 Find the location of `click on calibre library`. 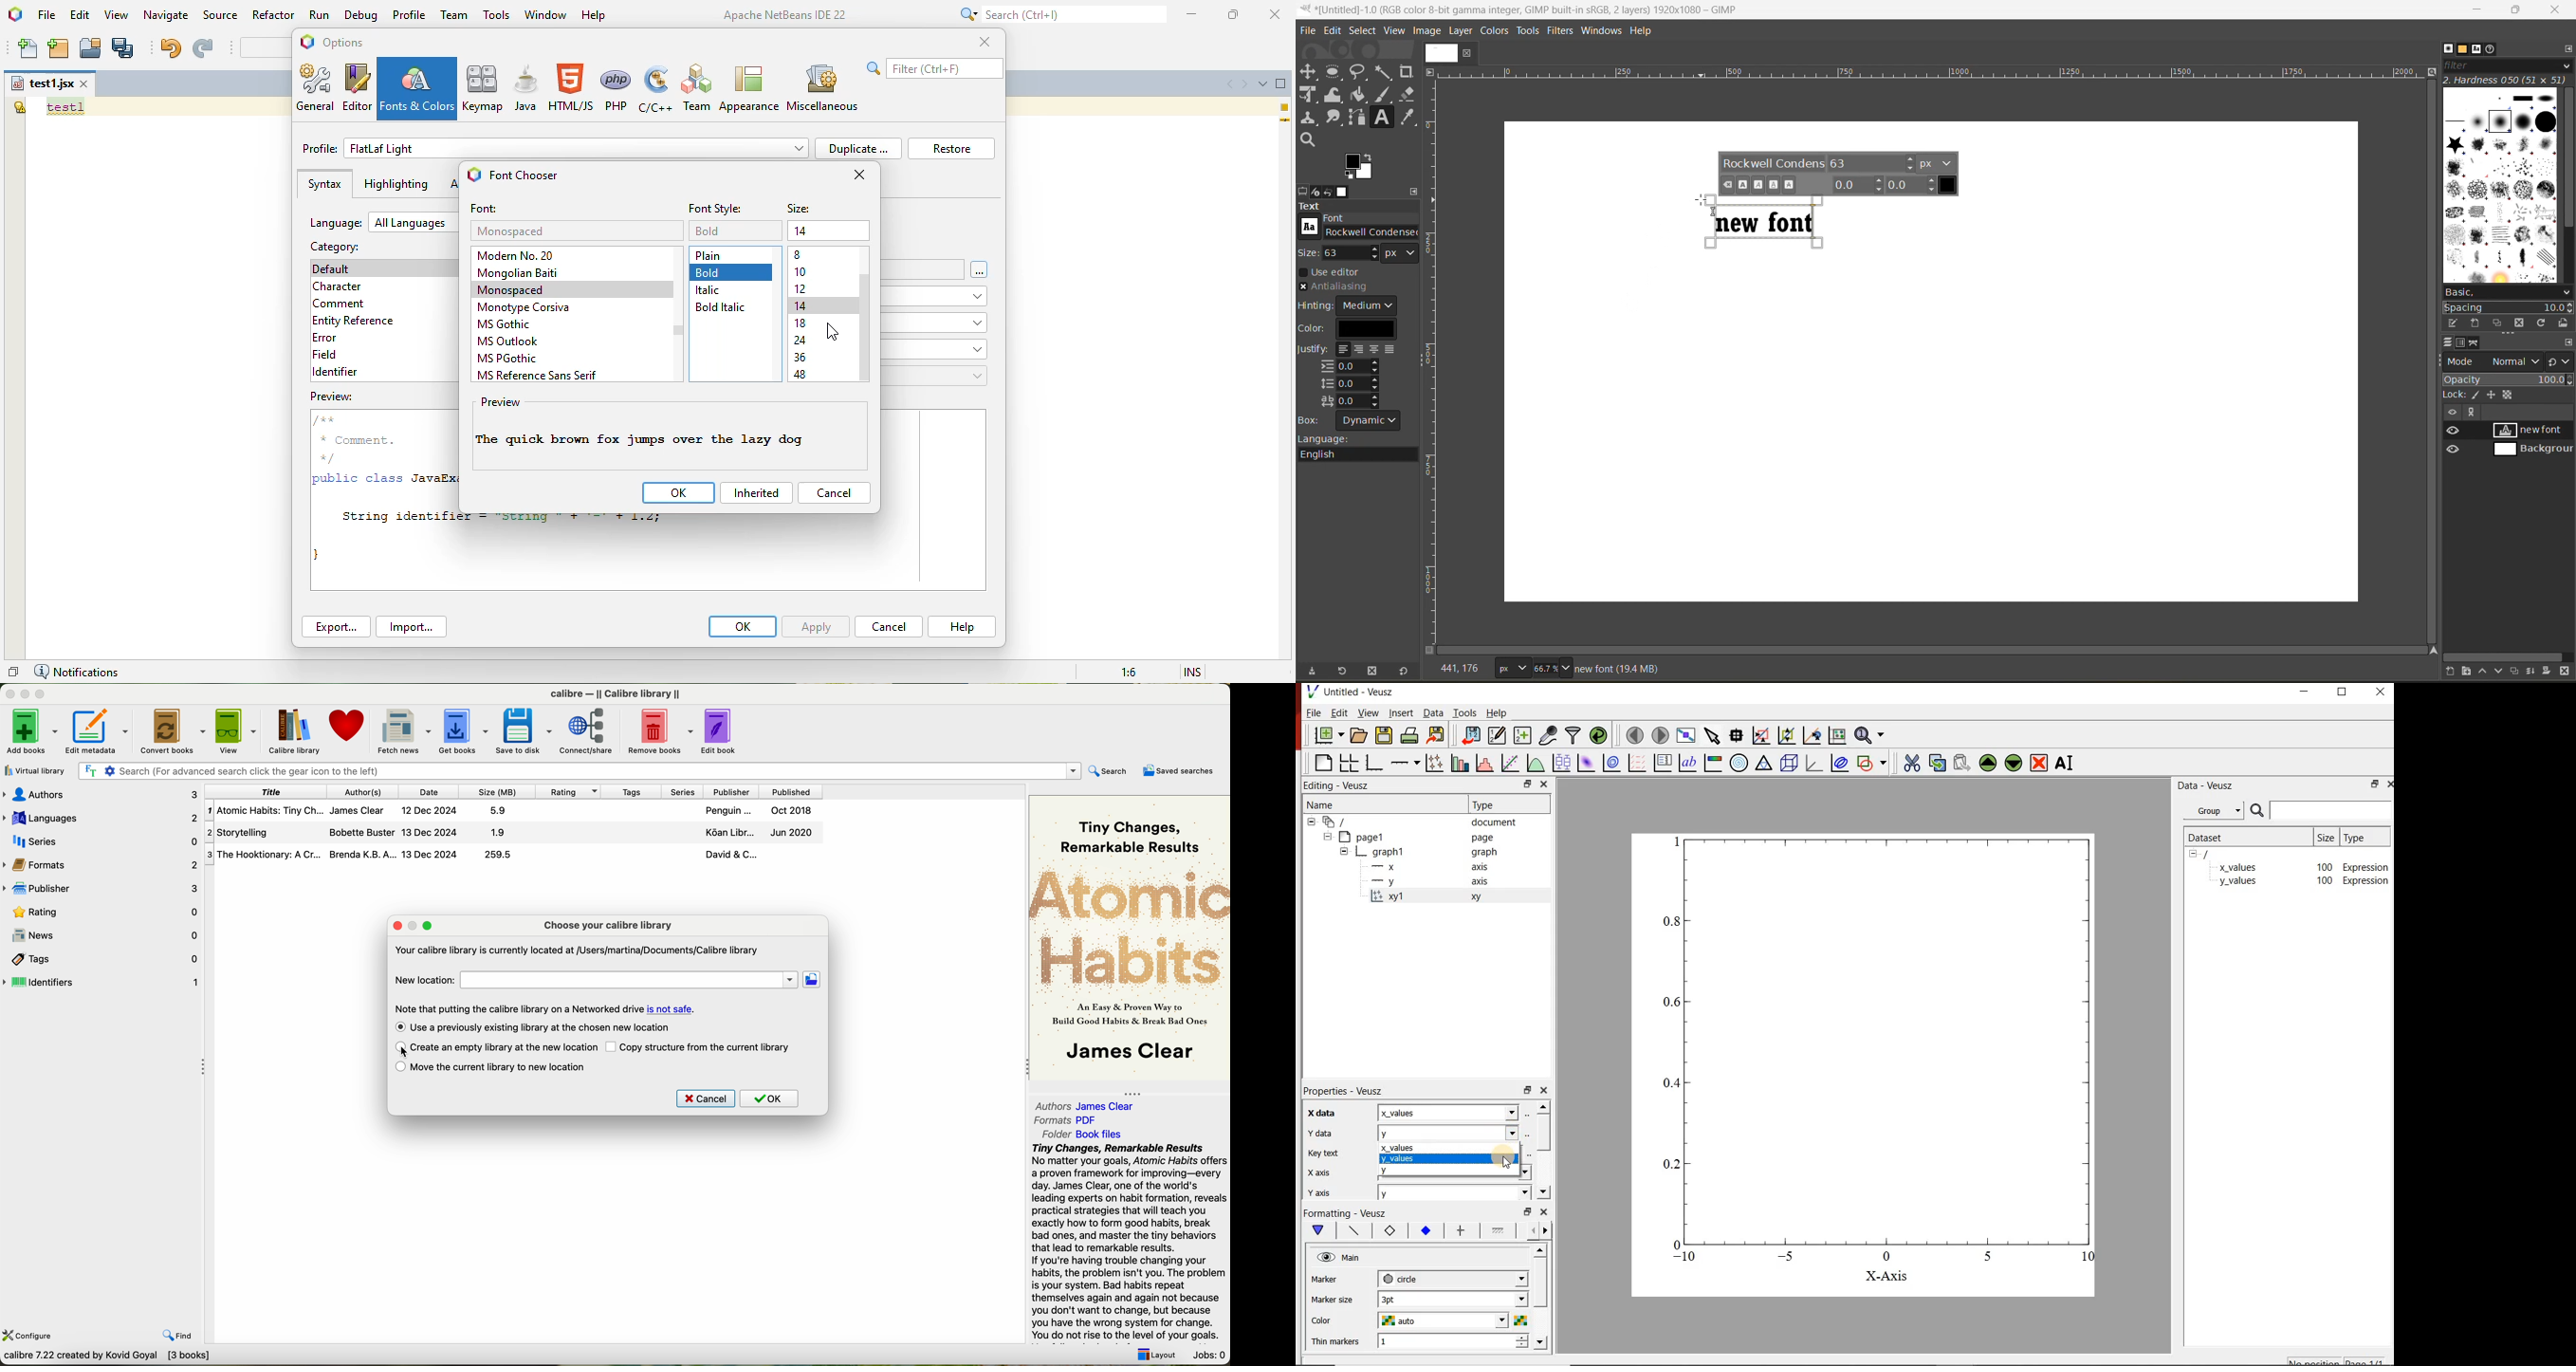

click on calibre library is located at coordinates (293, 731).